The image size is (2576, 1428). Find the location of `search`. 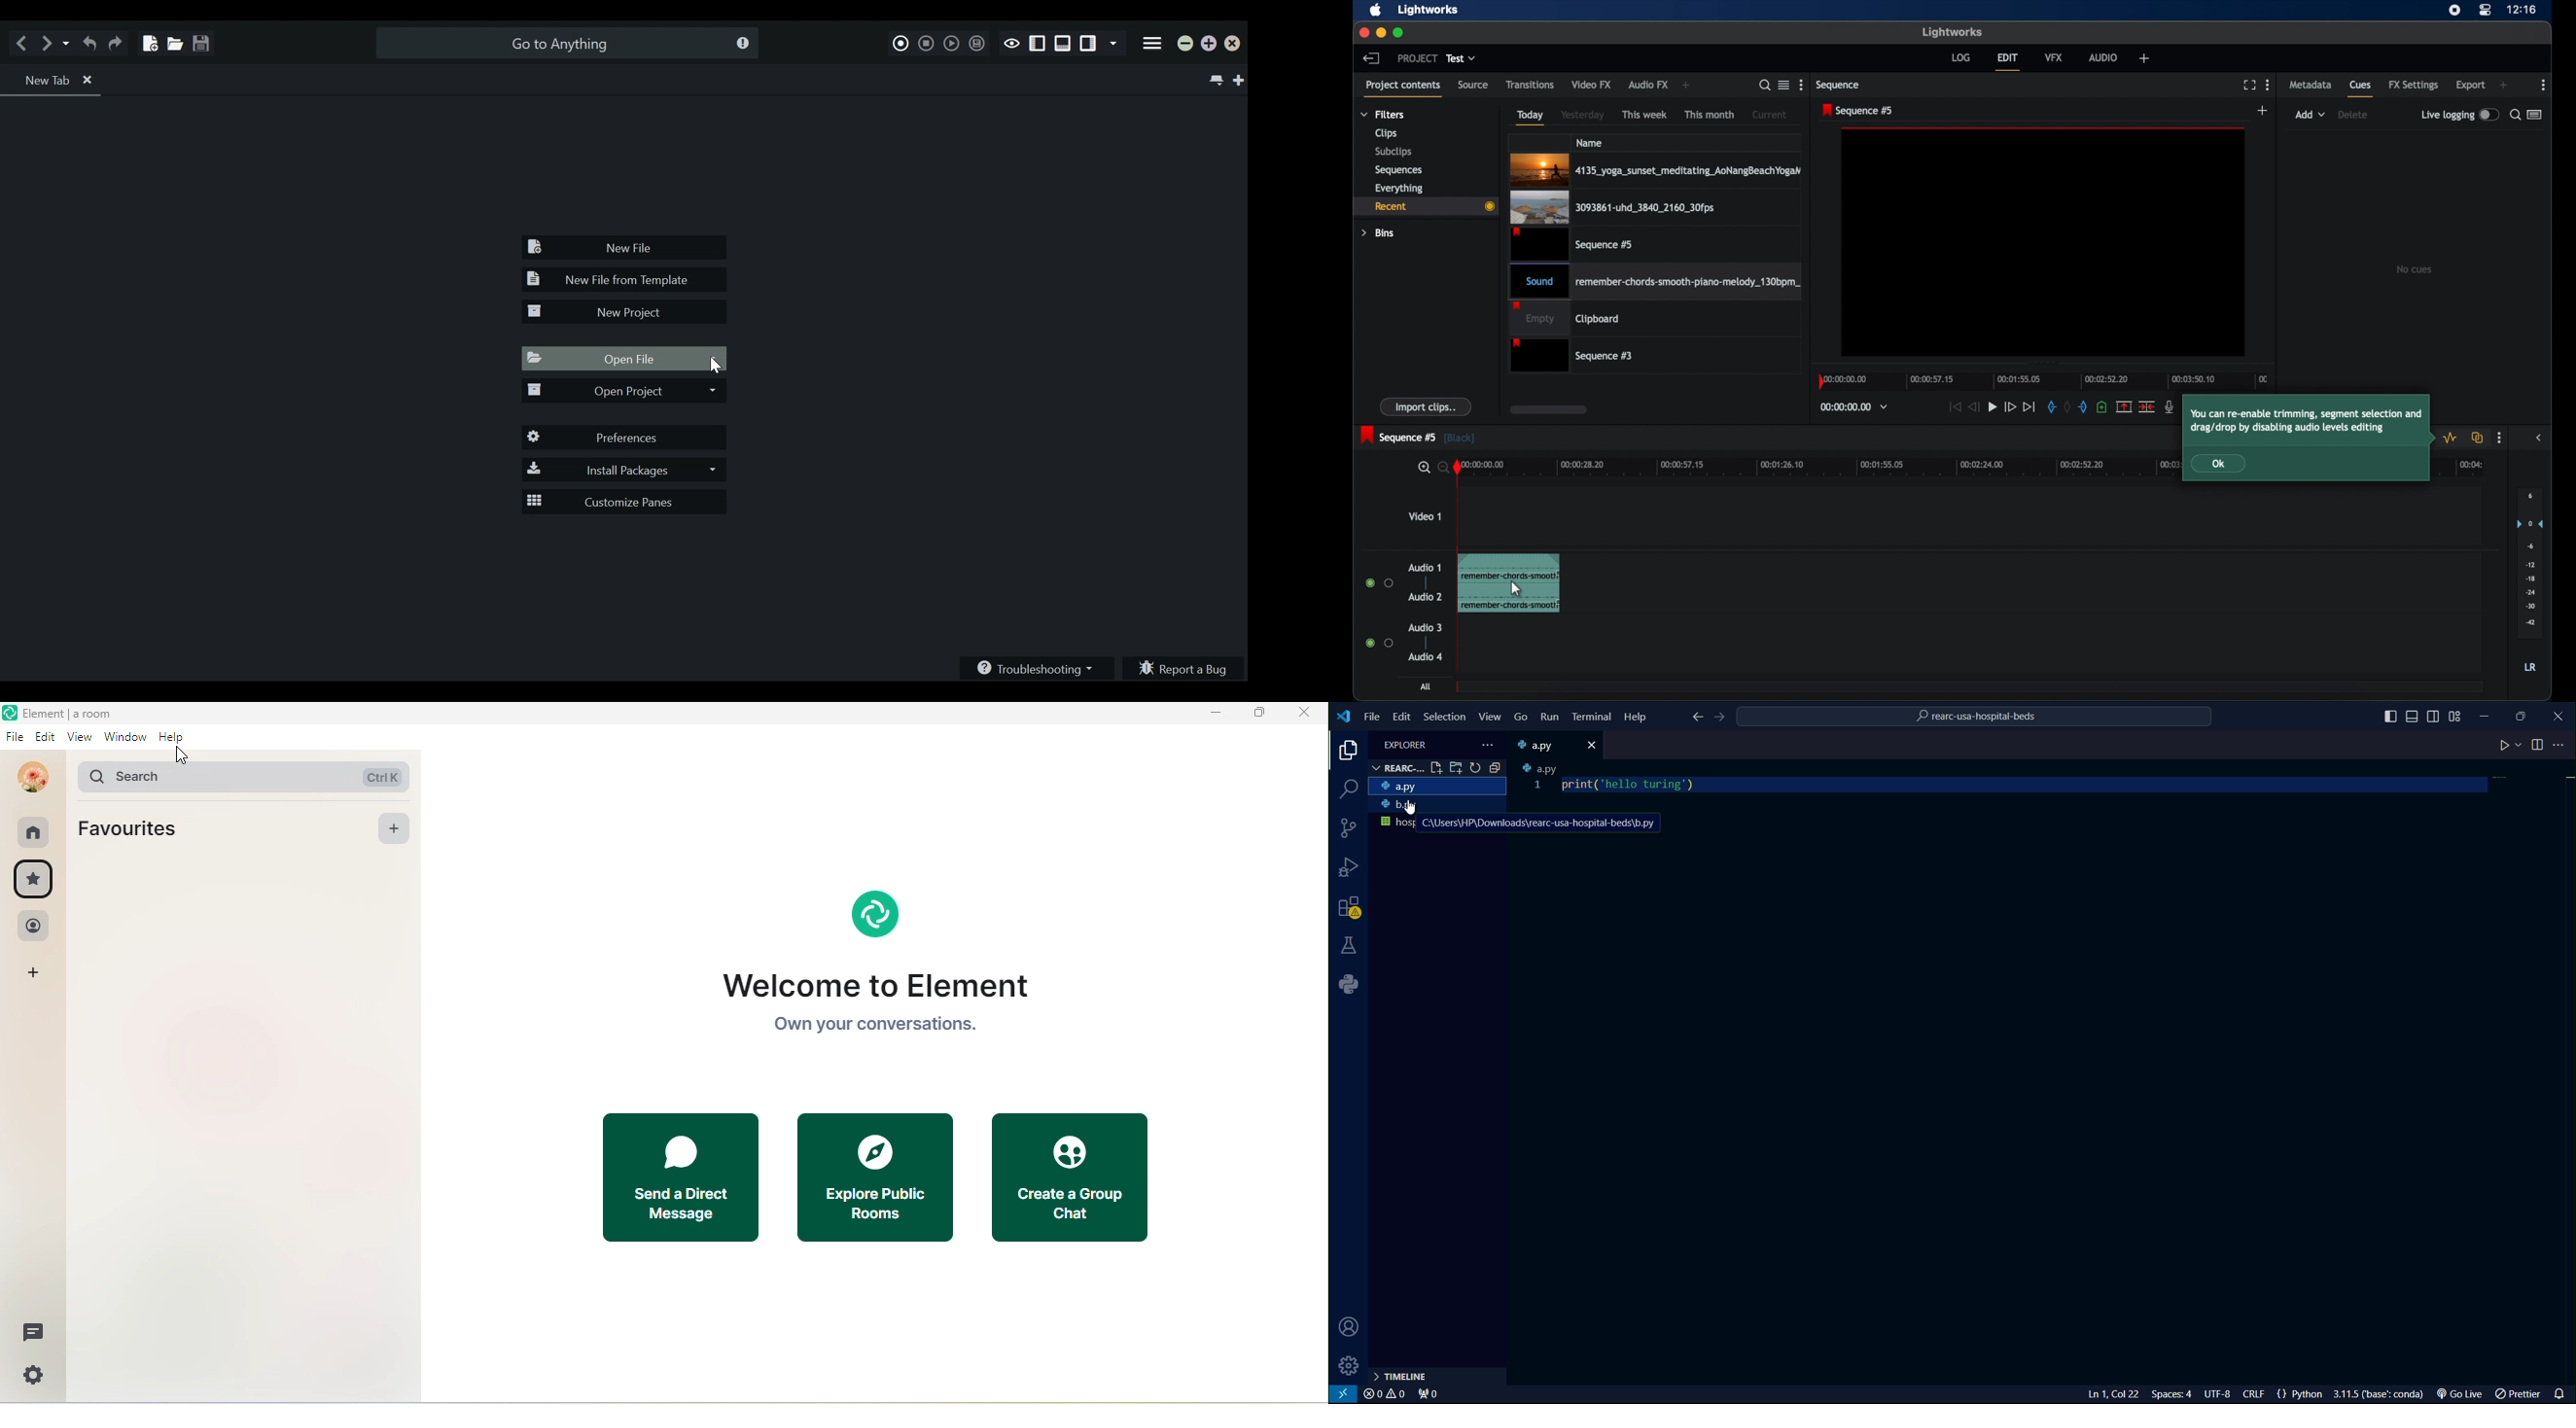

search is located at coordinates (1431, 468).